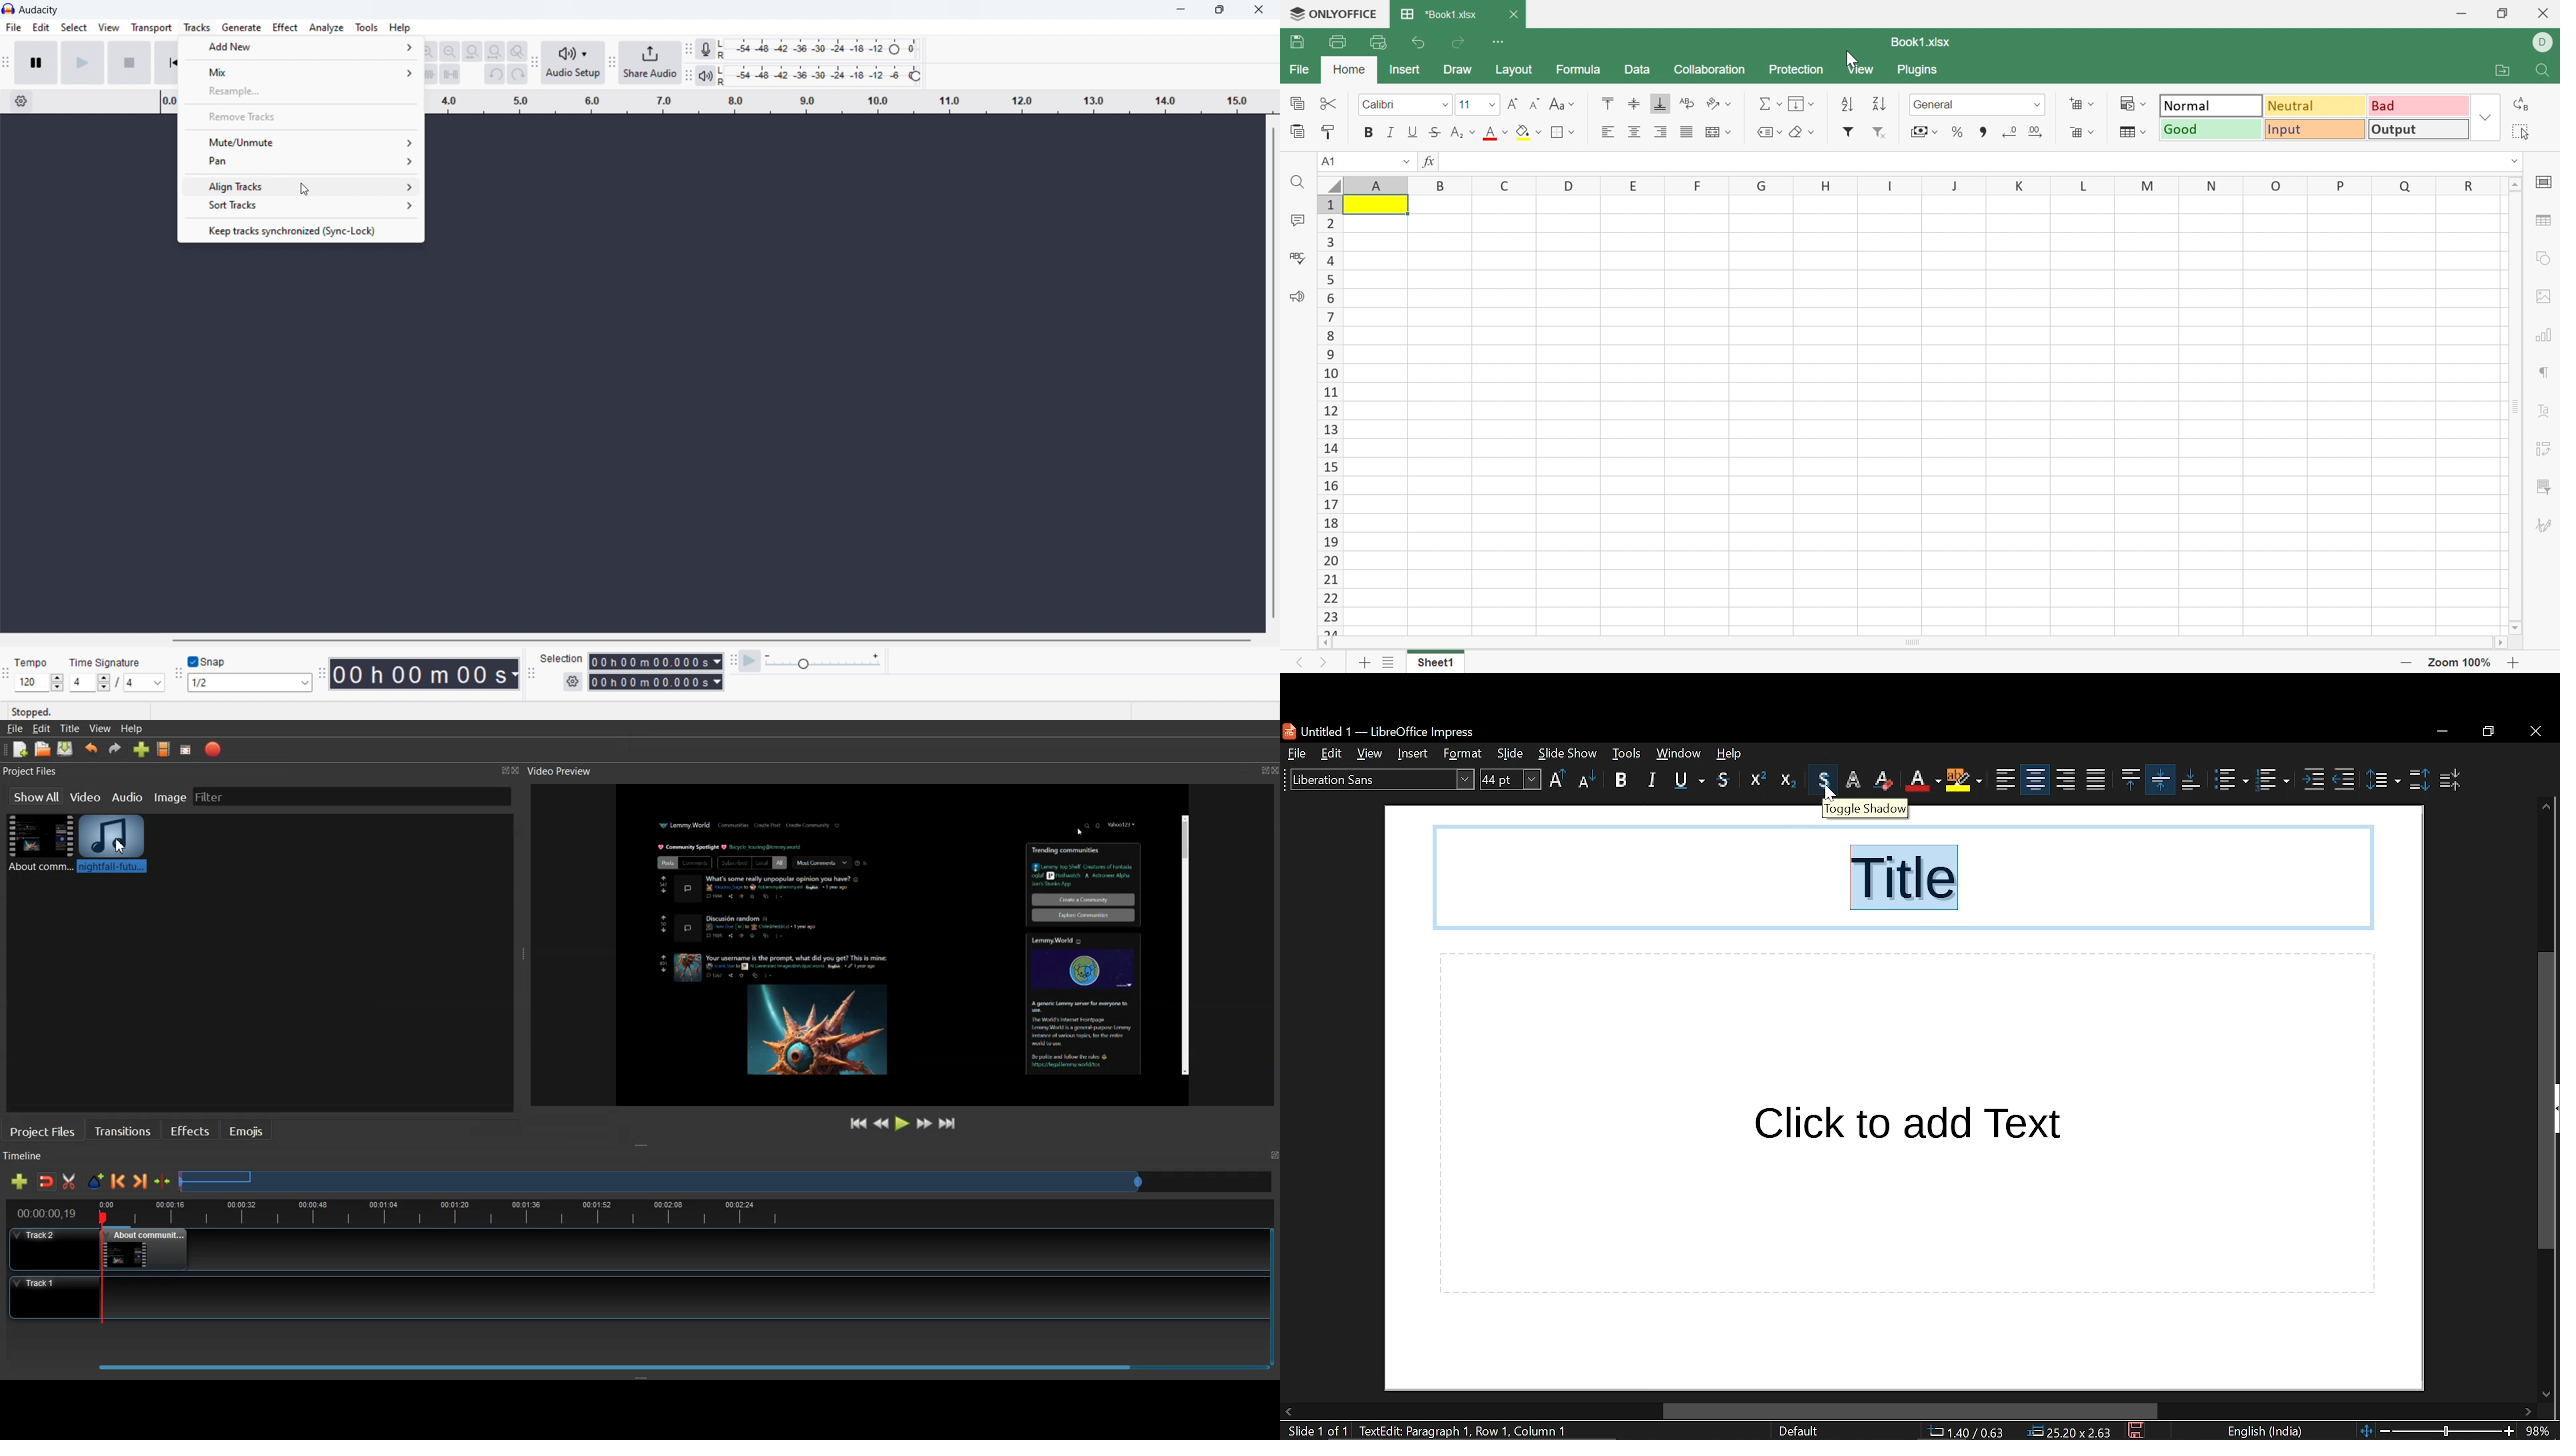 The image size is (2576, 1456). I want to click on Previous Marker, so click(118, 1181).